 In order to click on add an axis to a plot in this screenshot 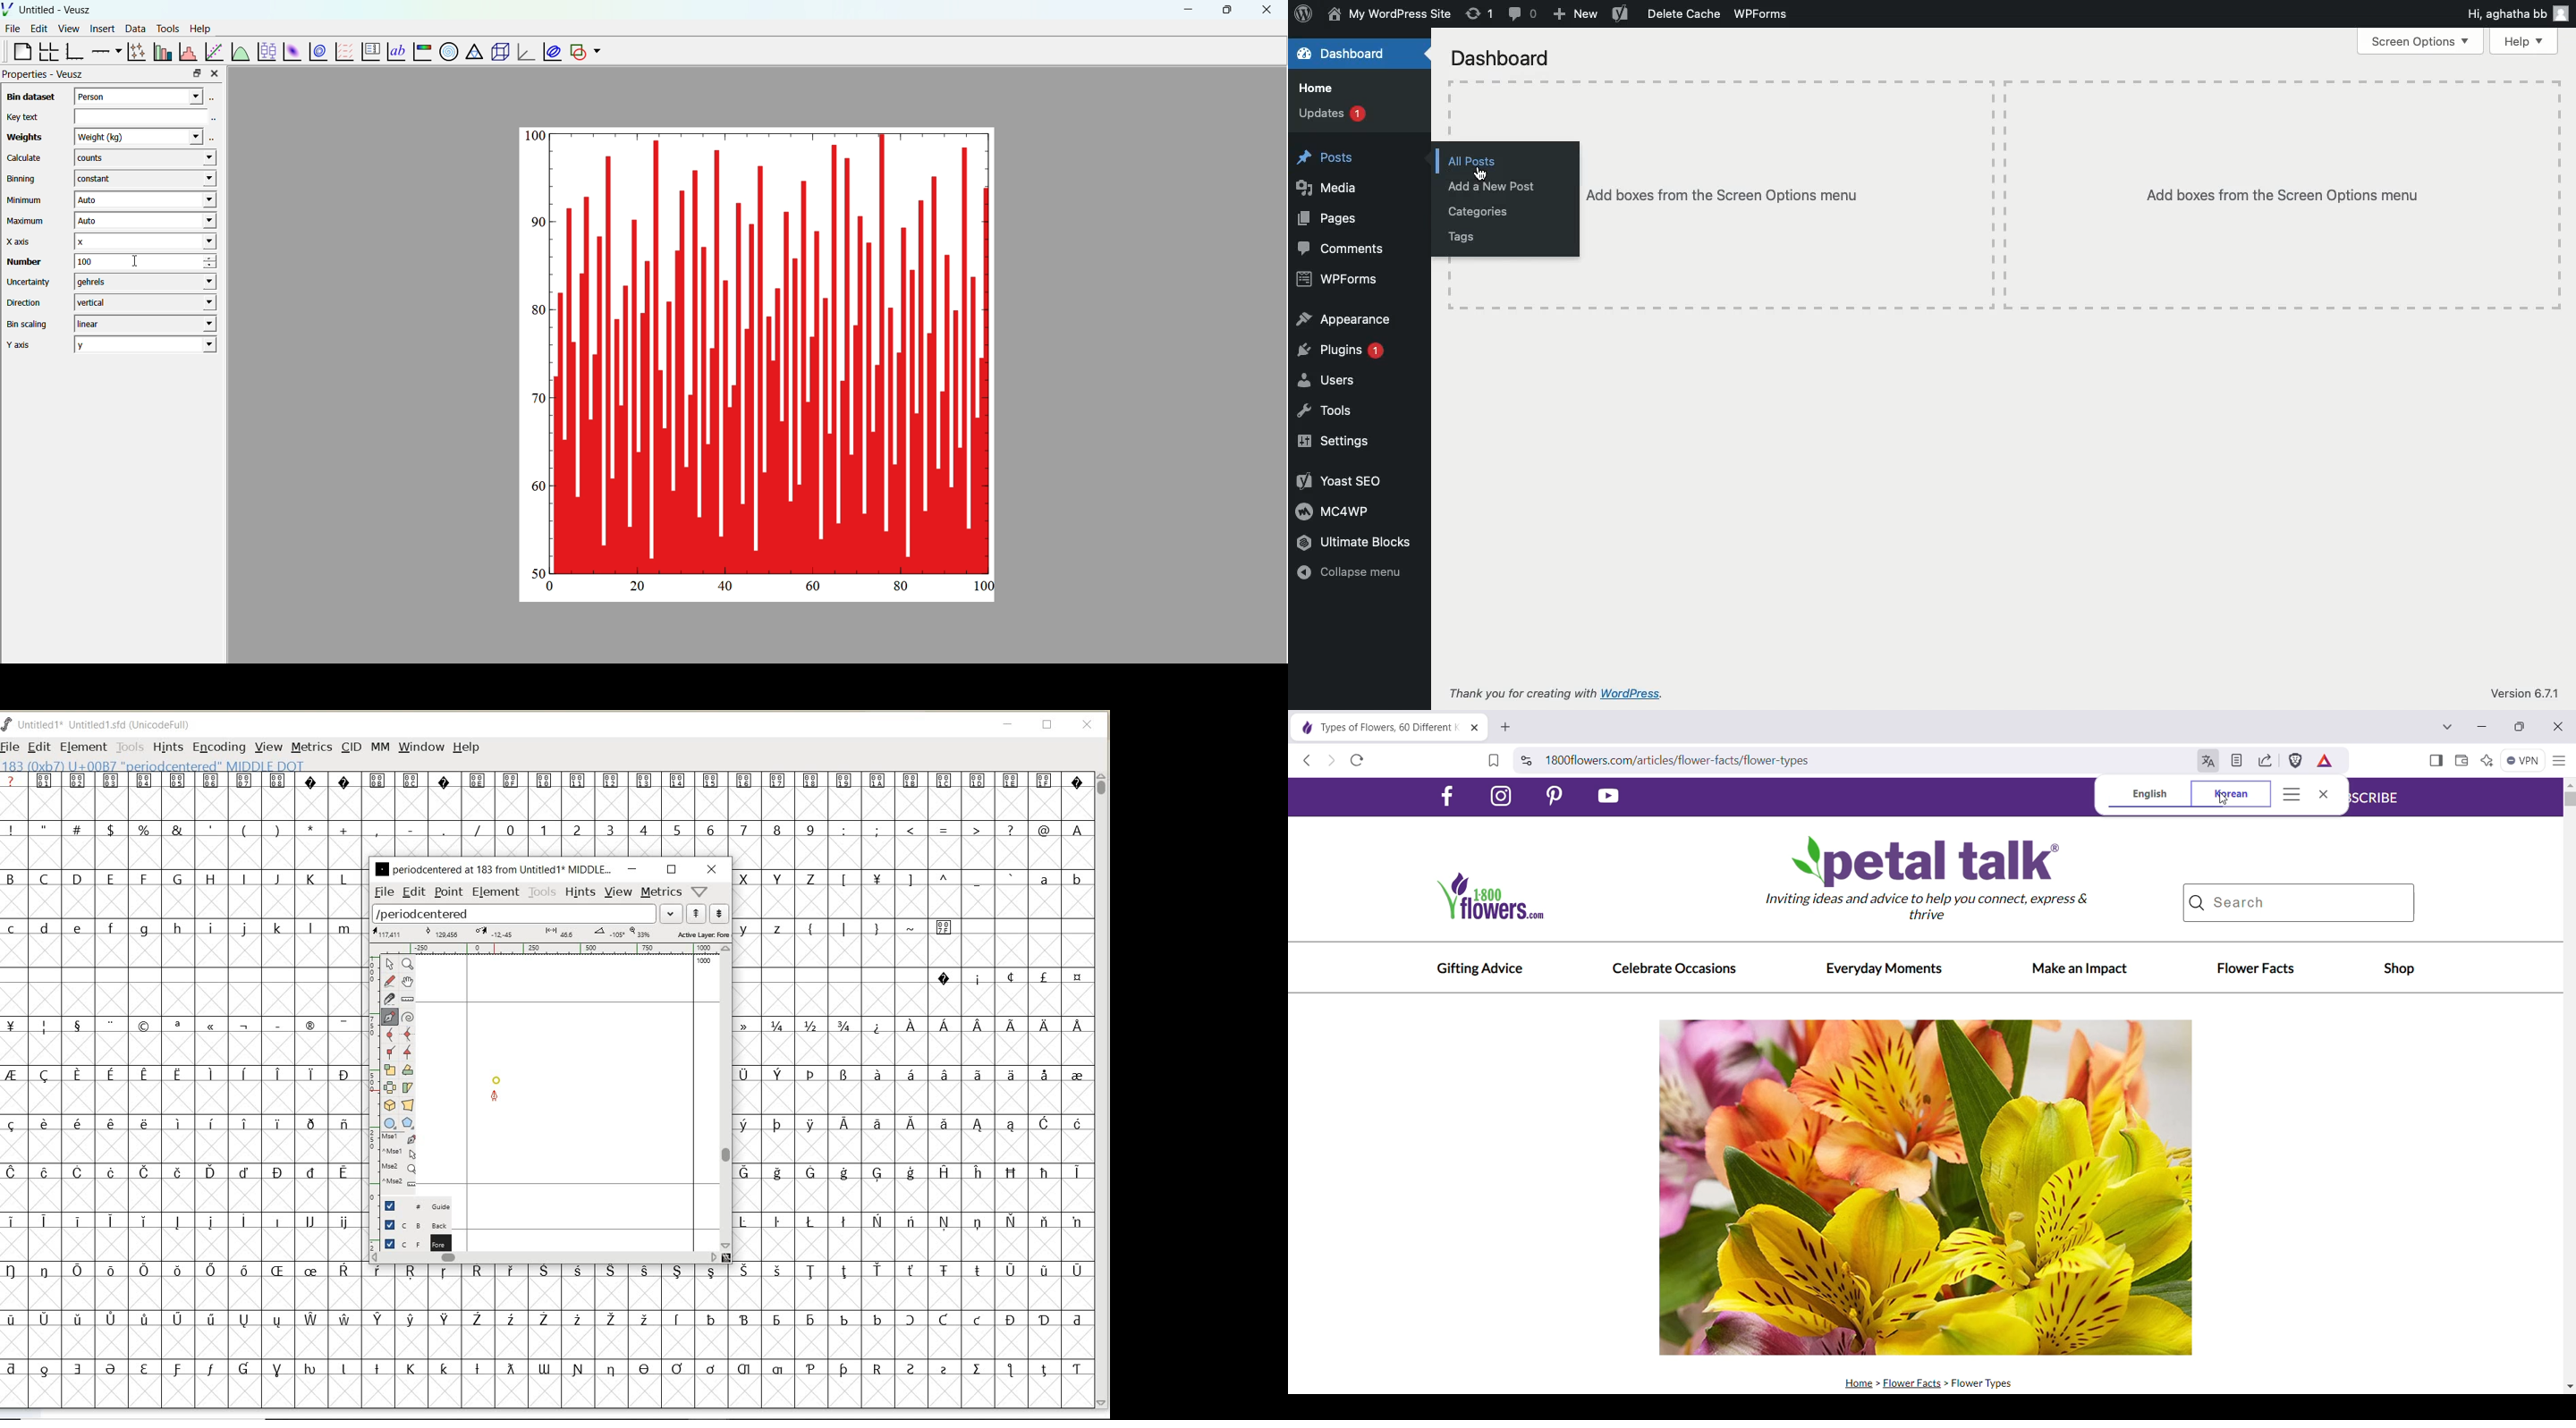, I will do `click(105, 50)`.